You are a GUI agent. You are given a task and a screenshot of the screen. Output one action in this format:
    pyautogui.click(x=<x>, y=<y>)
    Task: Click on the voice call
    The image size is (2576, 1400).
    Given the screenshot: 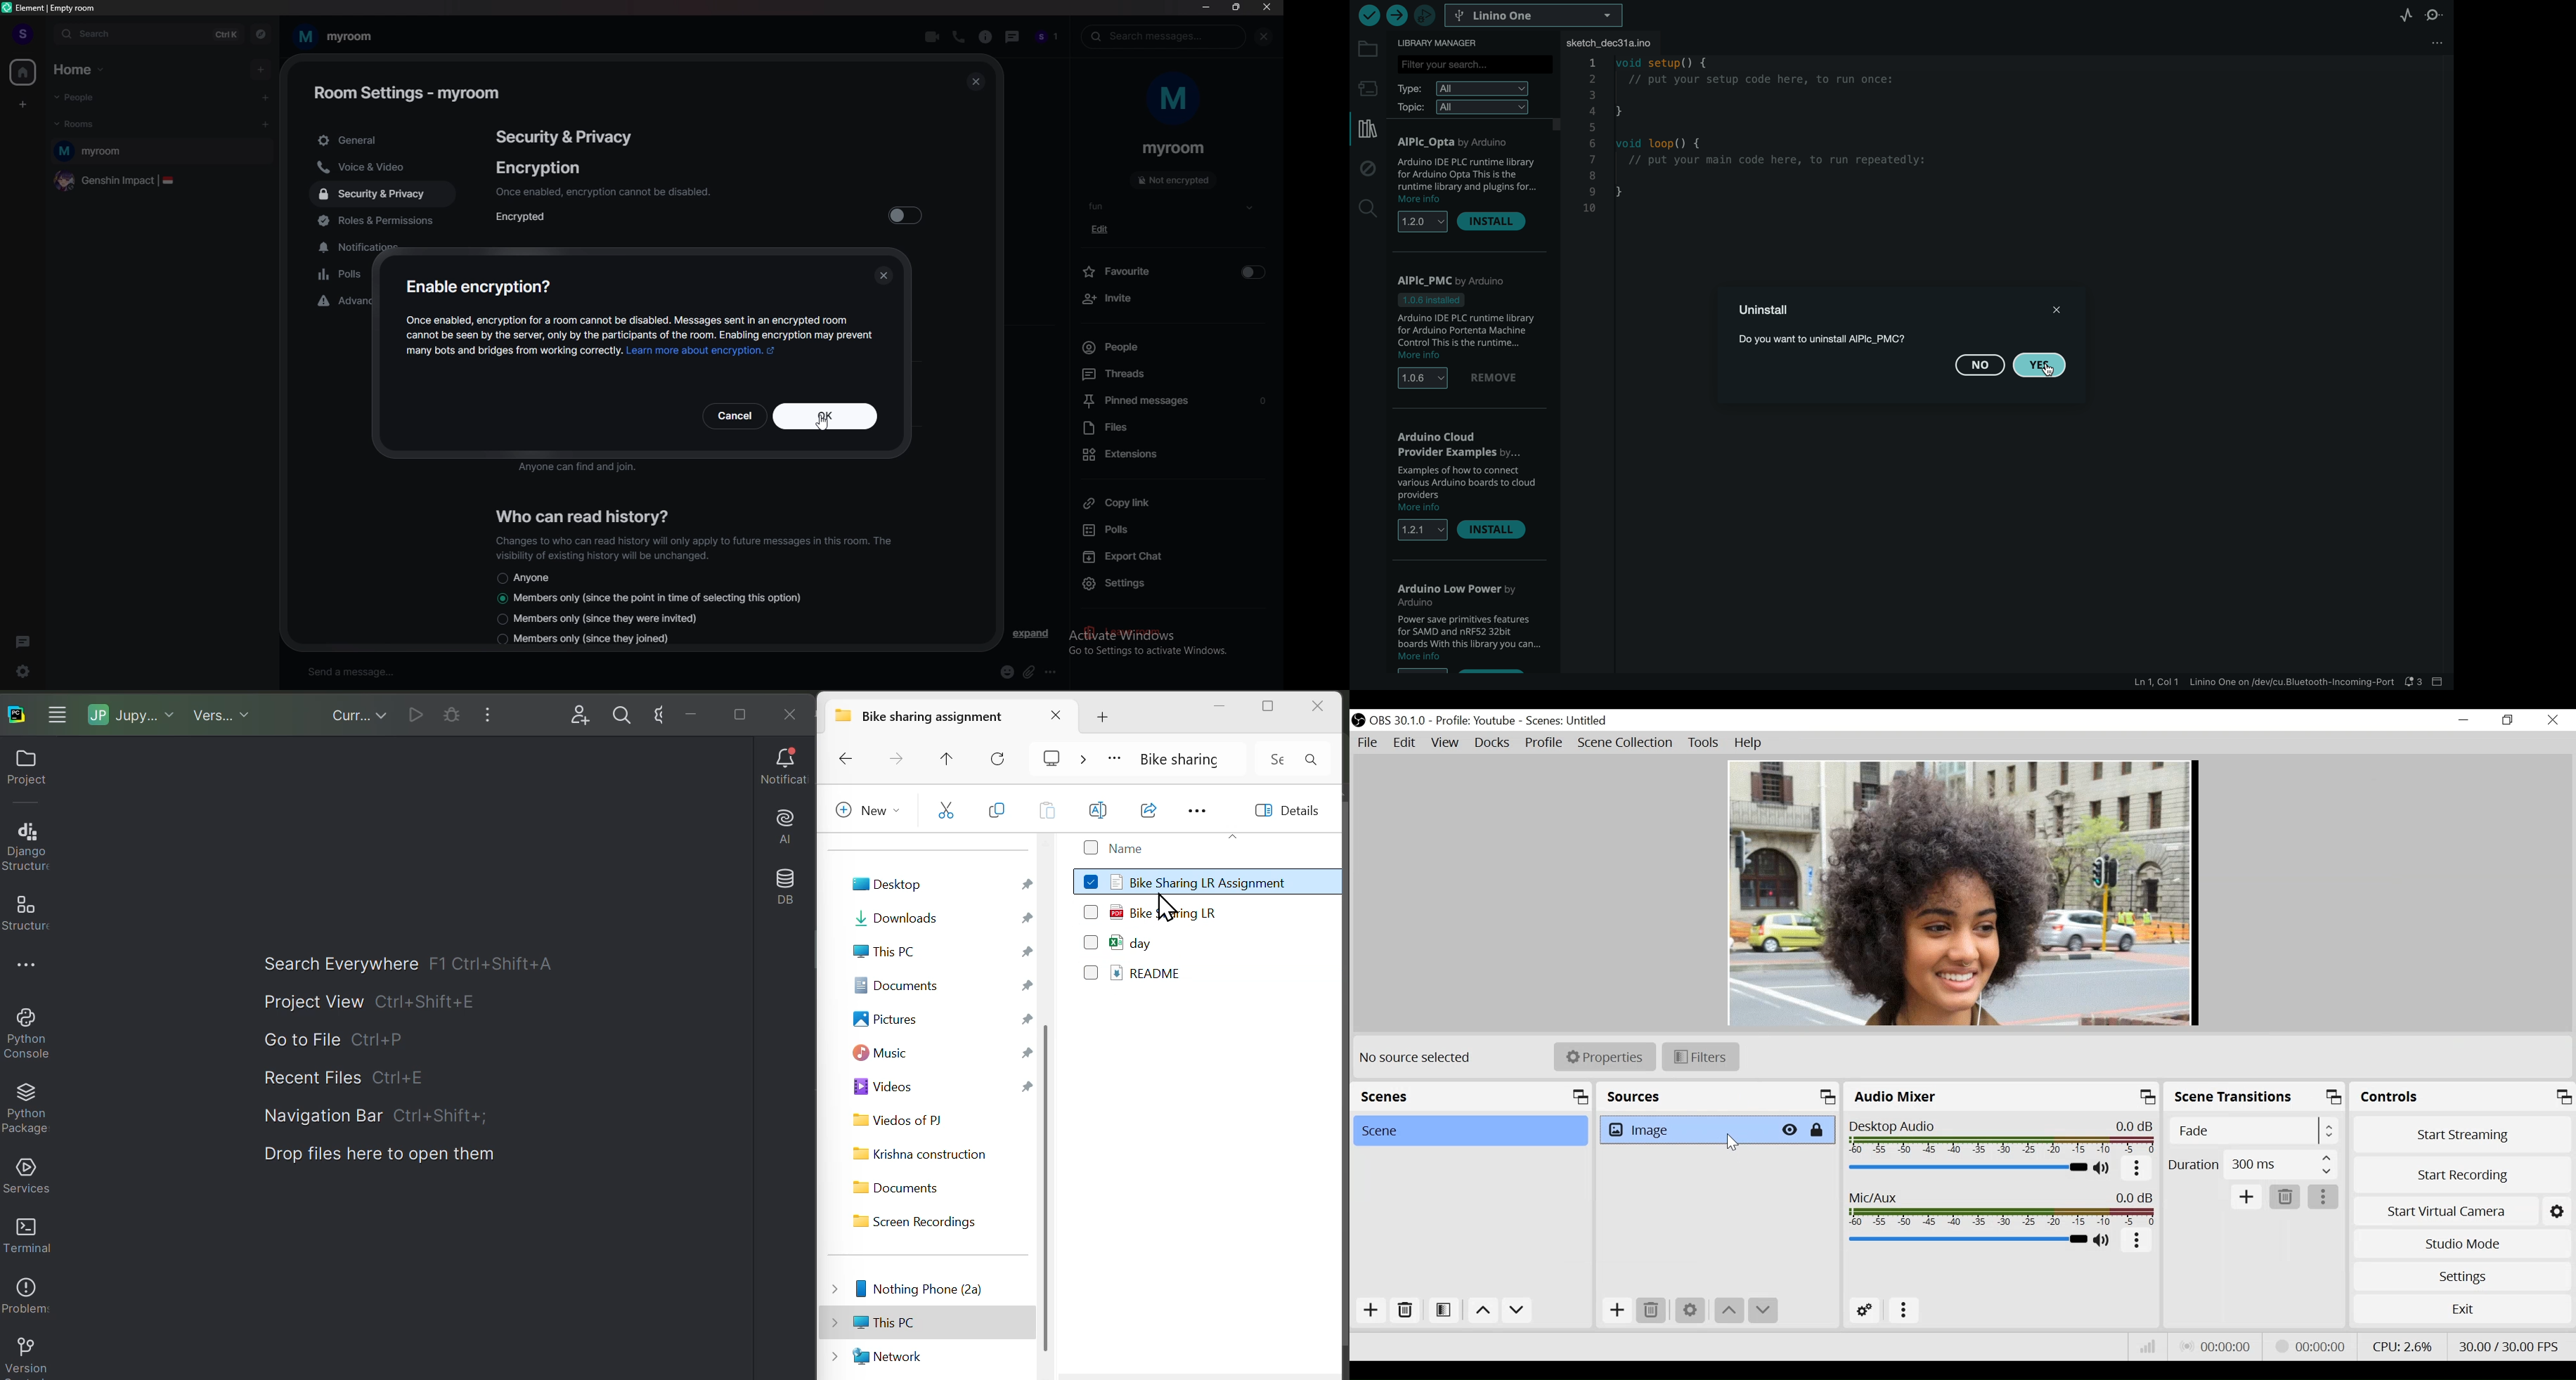 What is the action you would take?
    pyautogui.click(x=959, y=37)
    